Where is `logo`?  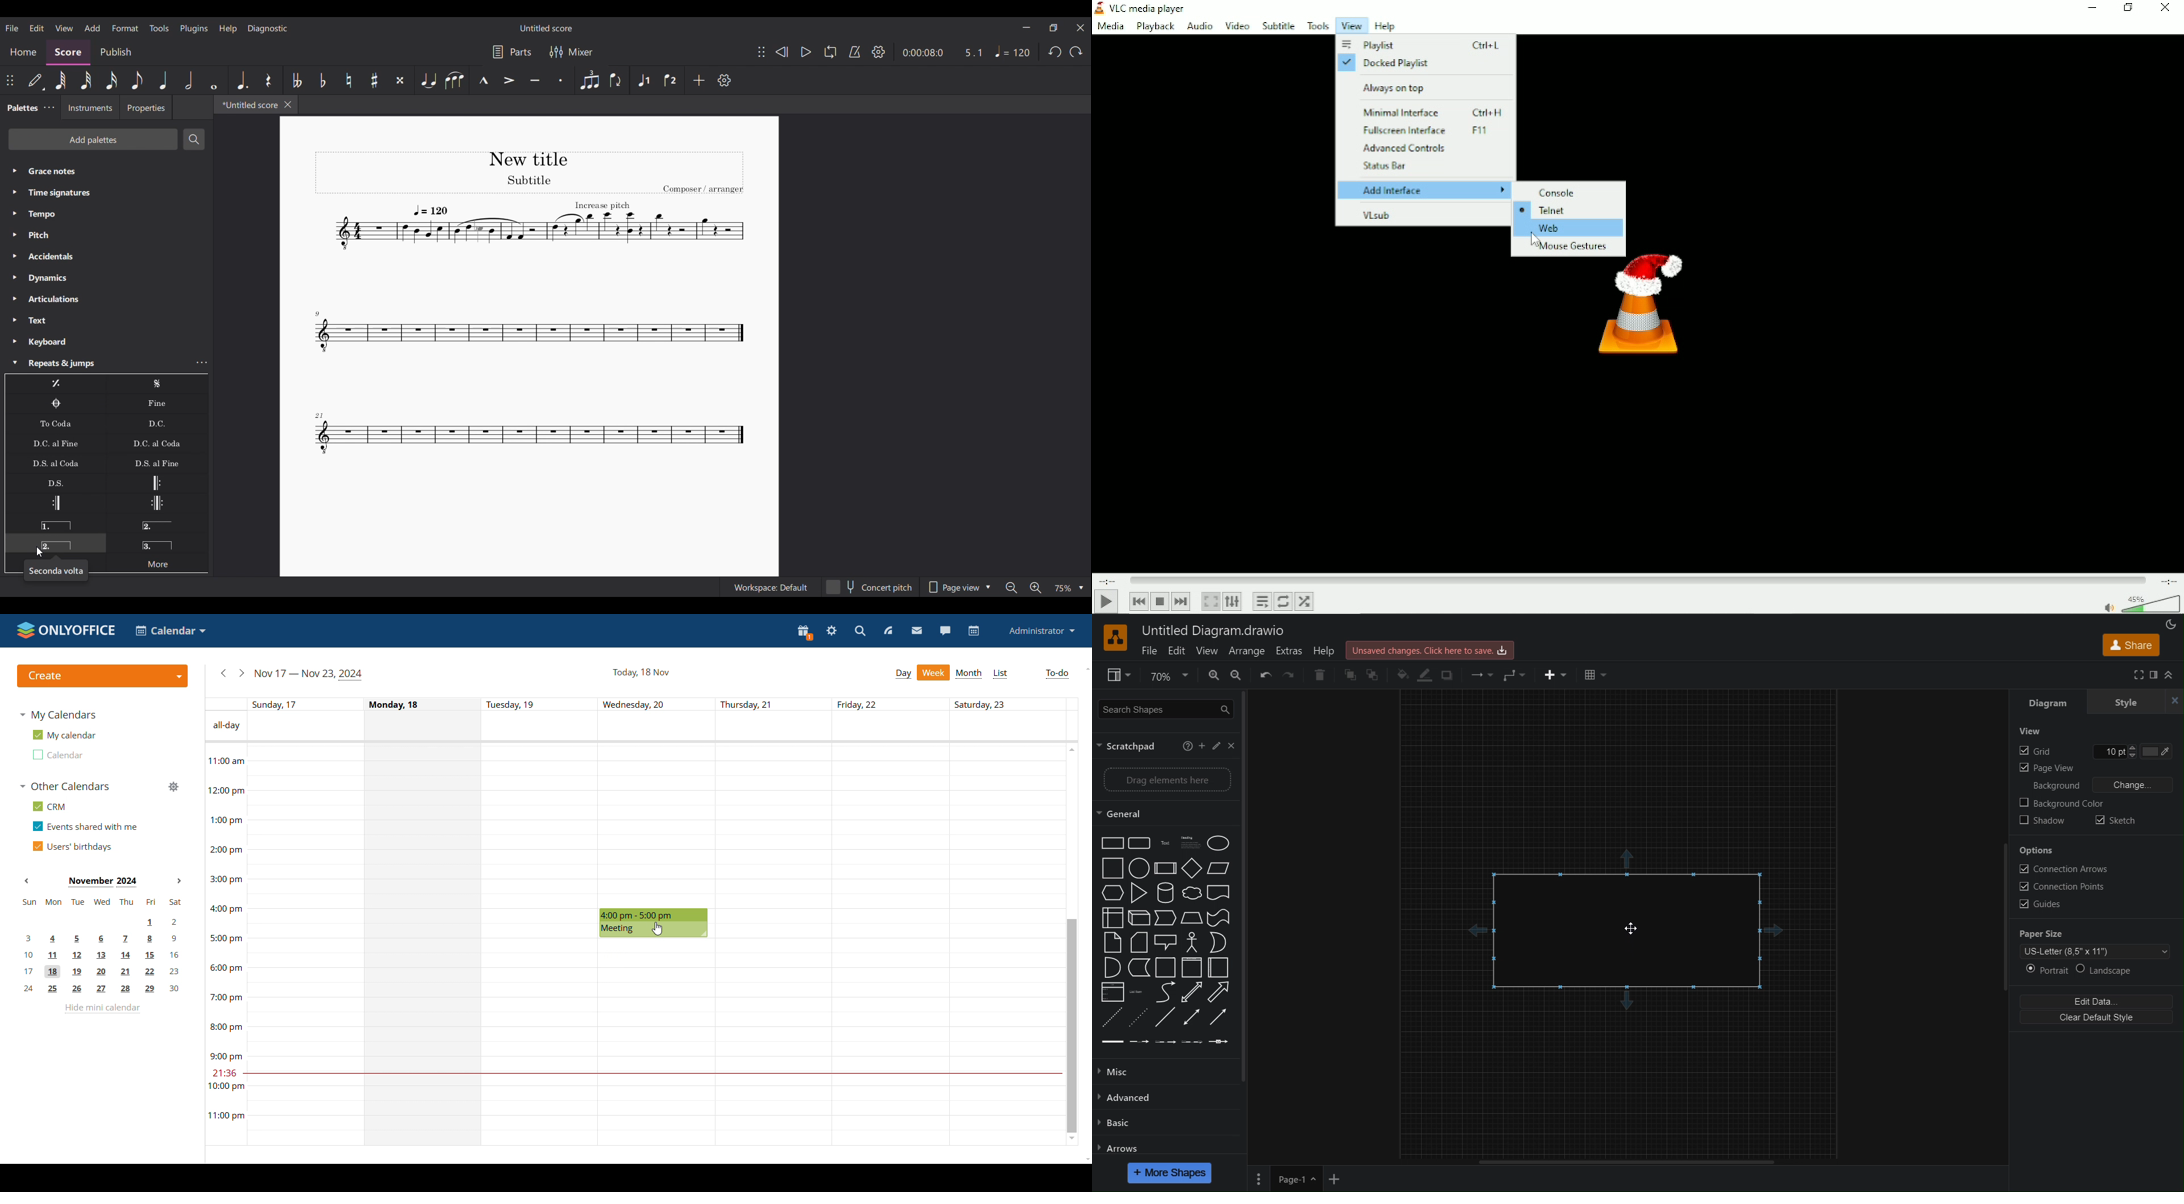
logo is located at coordinates (64, 630).